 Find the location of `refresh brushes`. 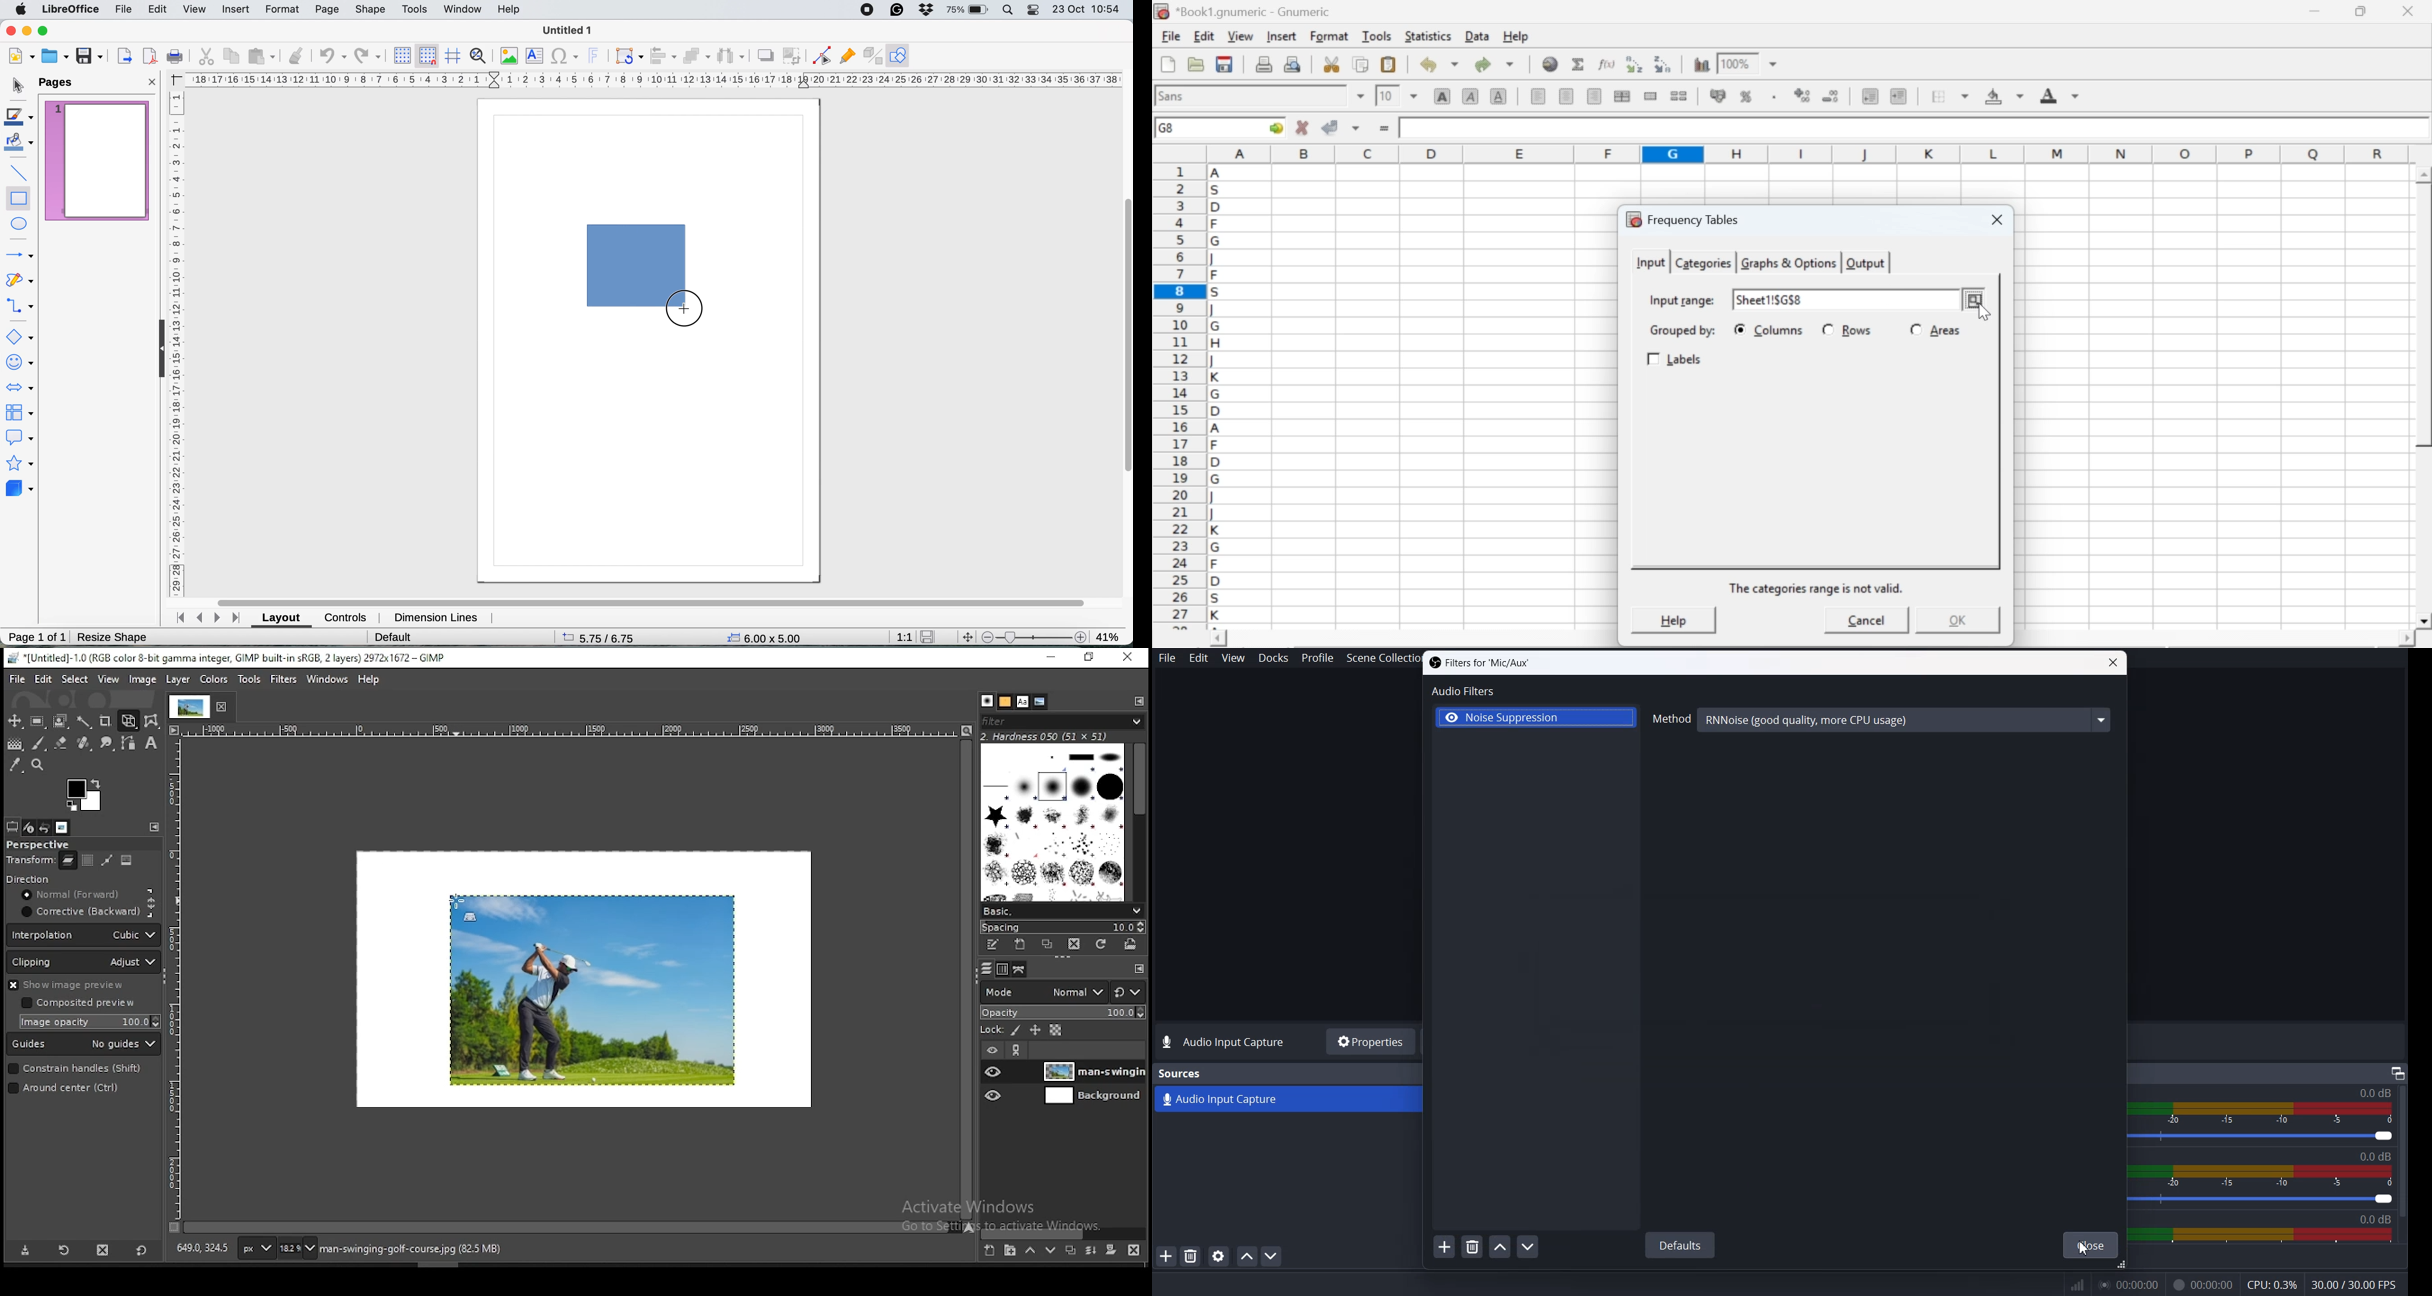

refresh brushes is located at coordinates (1102, 943).